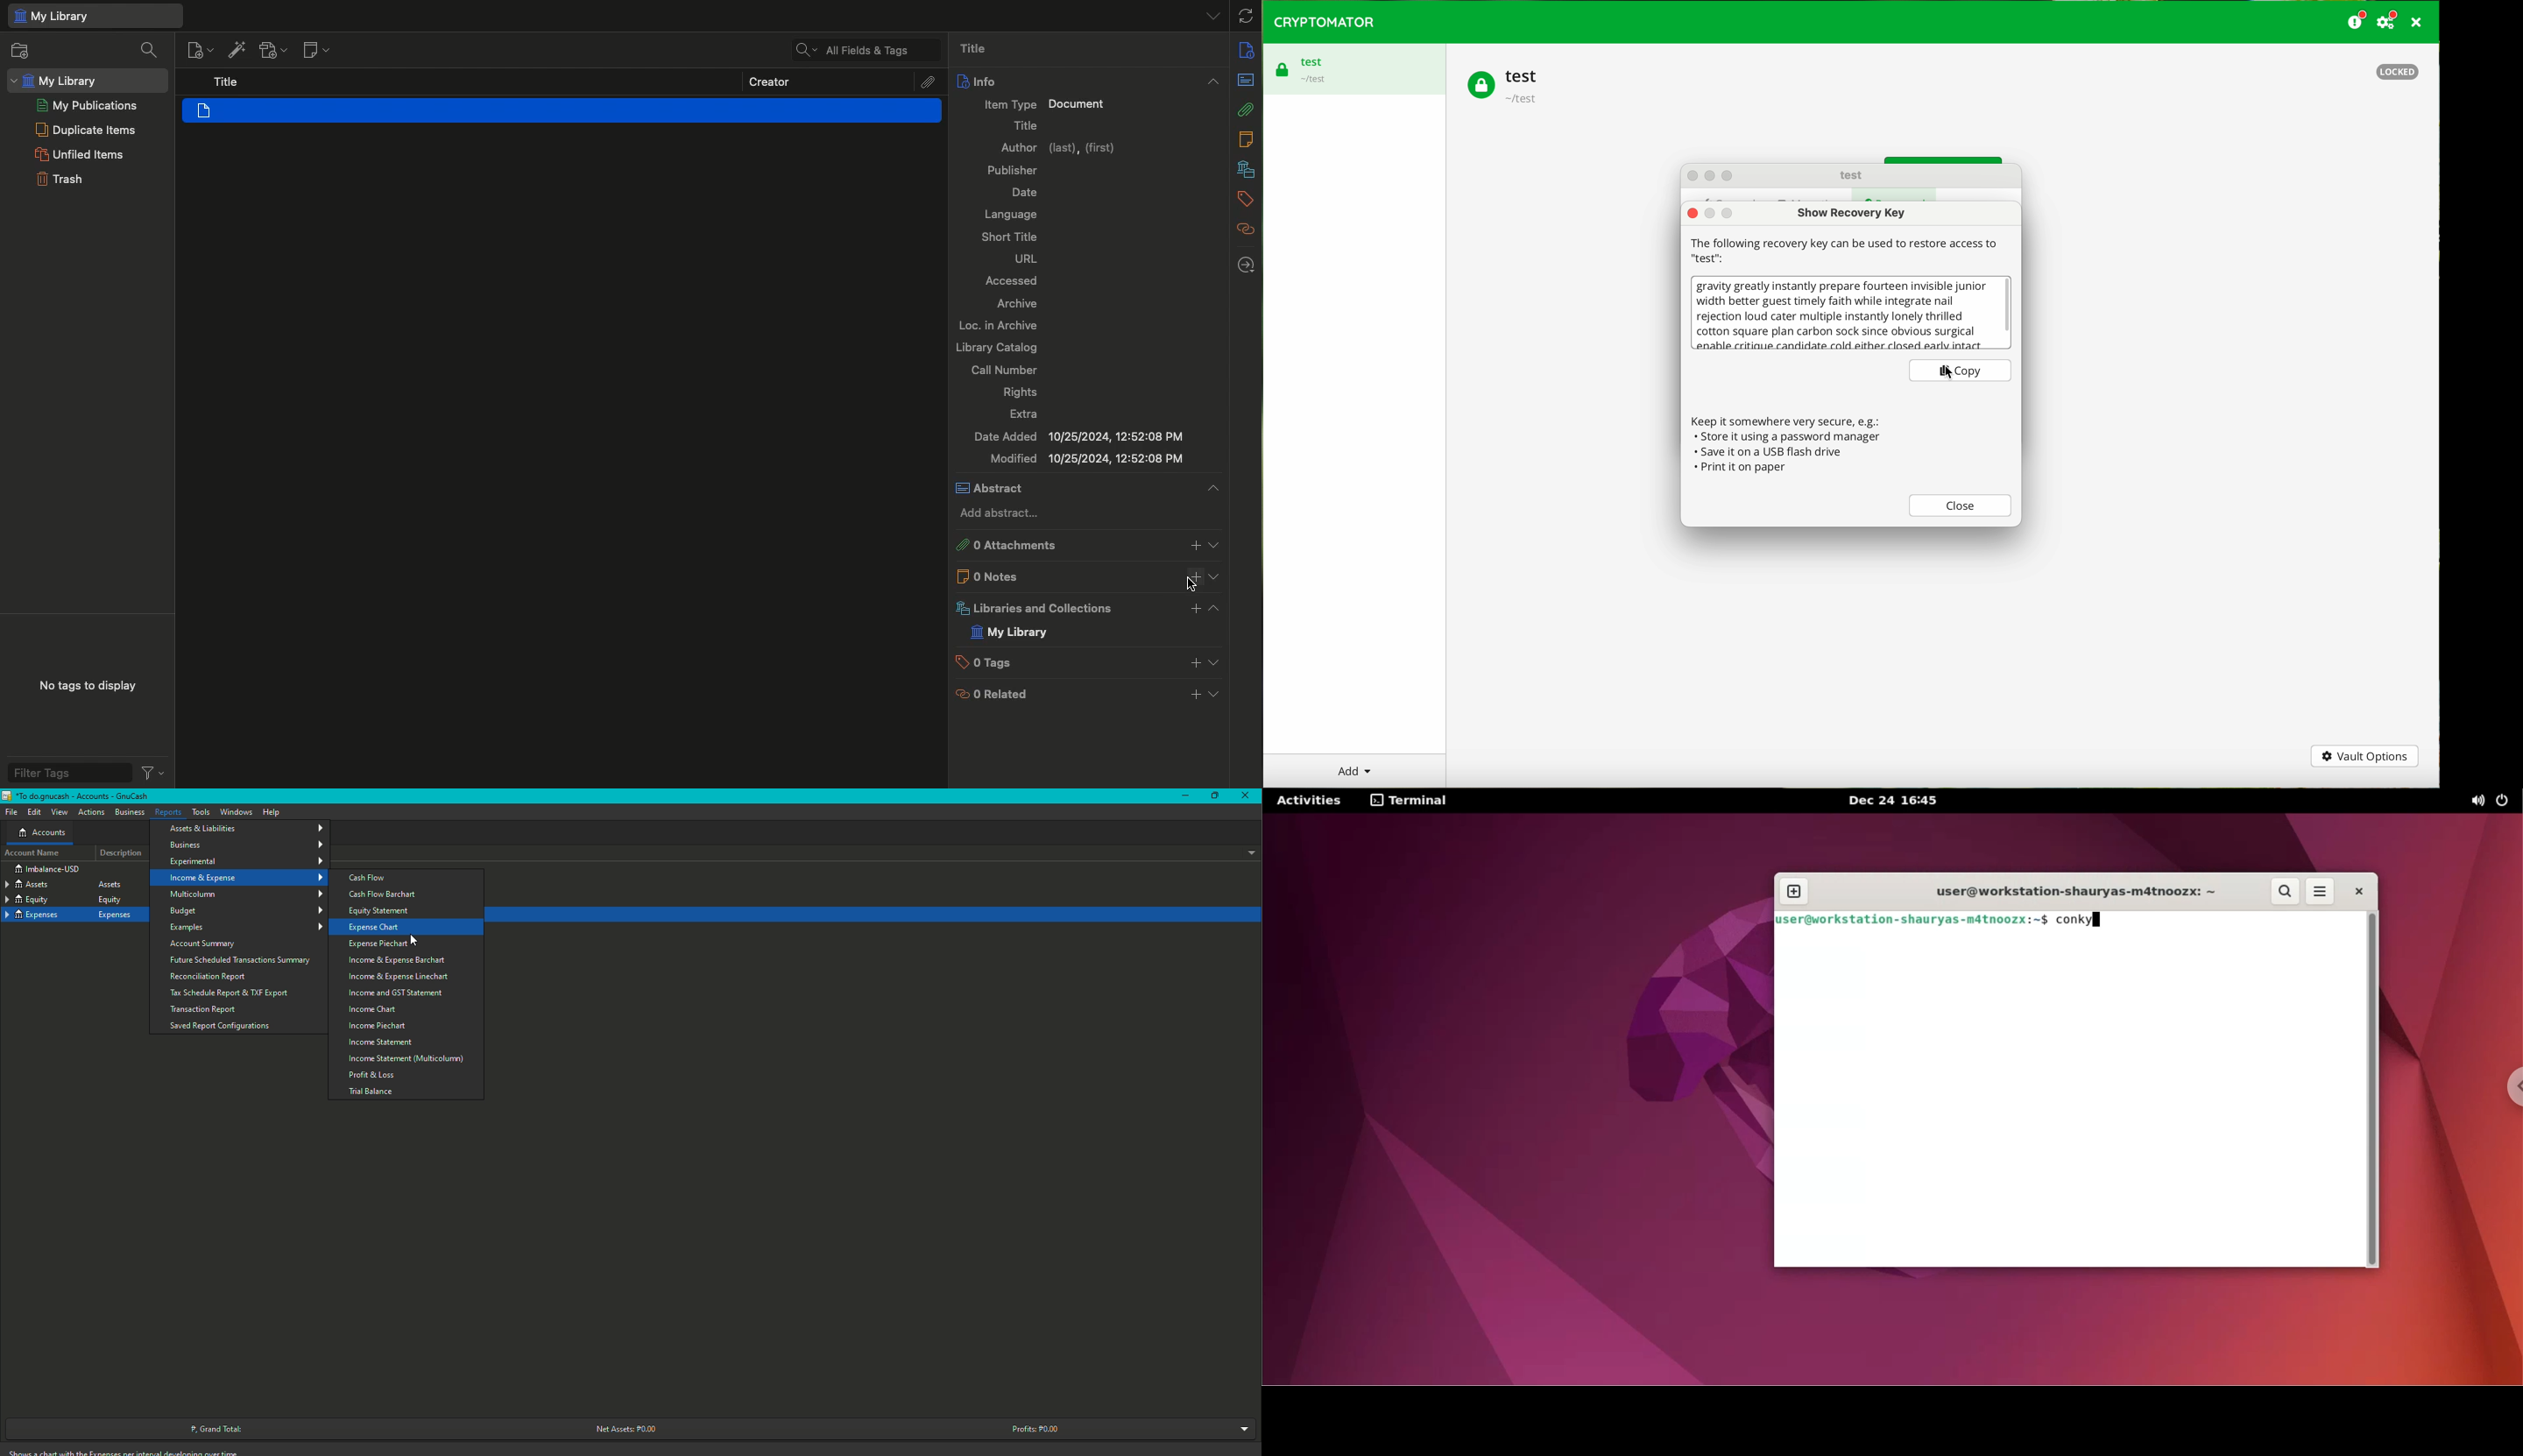 The image size is (2548, 1456). I want to click on Experimental, so click(247, 861).